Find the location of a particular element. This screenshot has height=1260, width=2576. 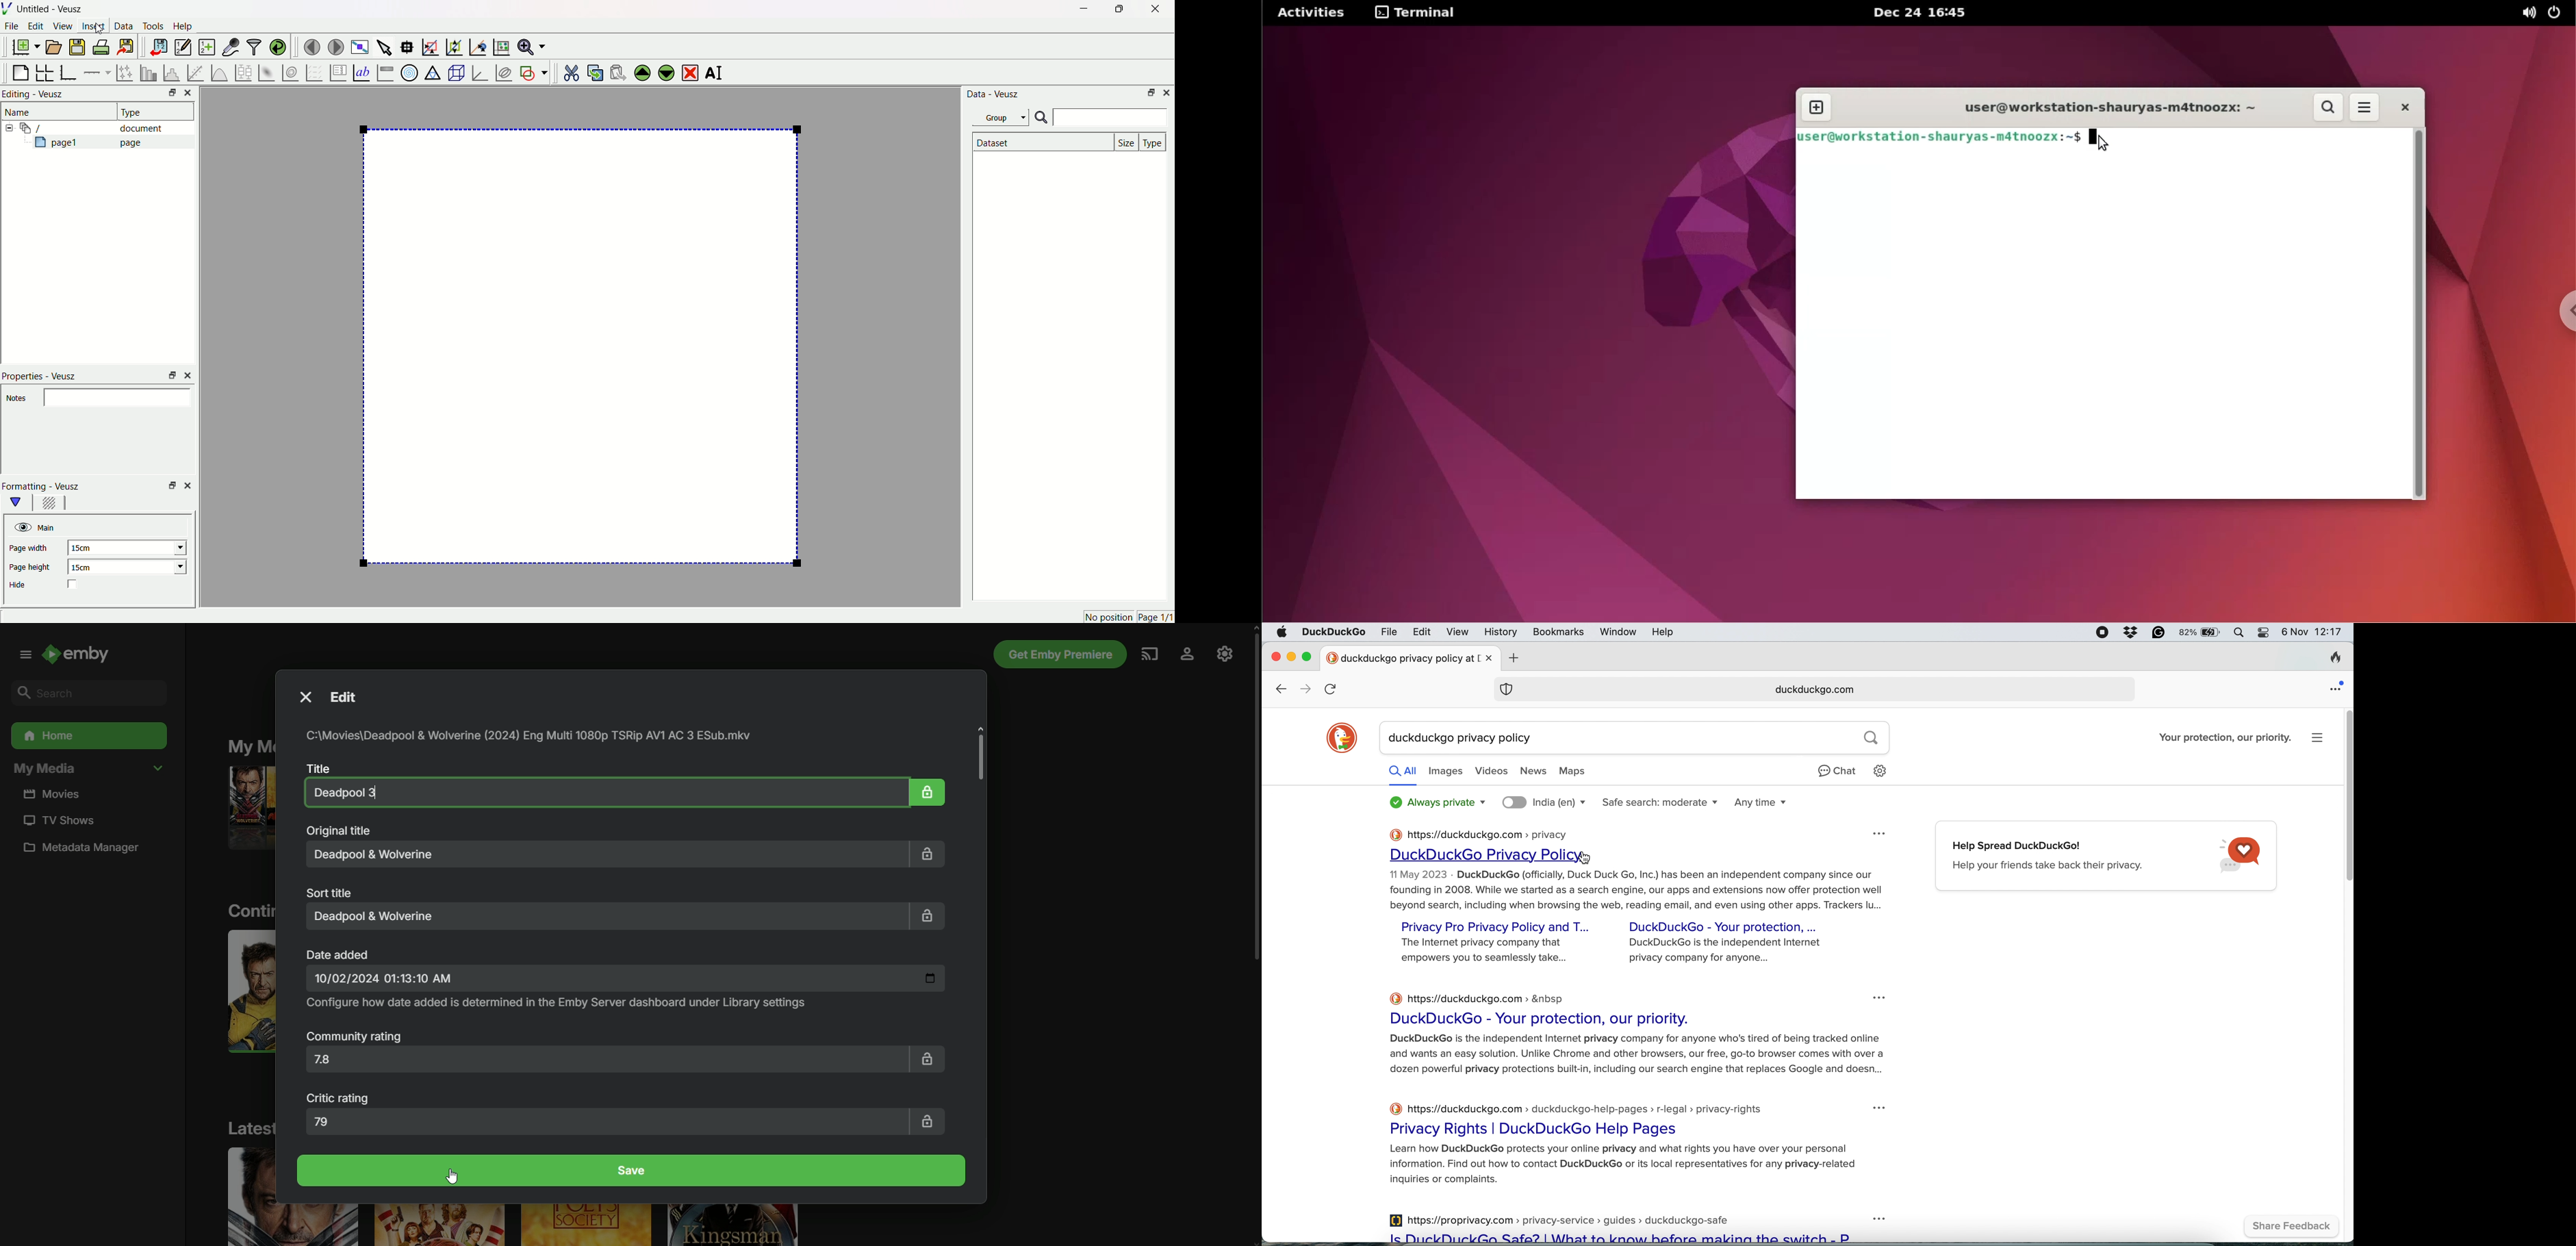

spotlight search is located at coordinates (2240, 633).